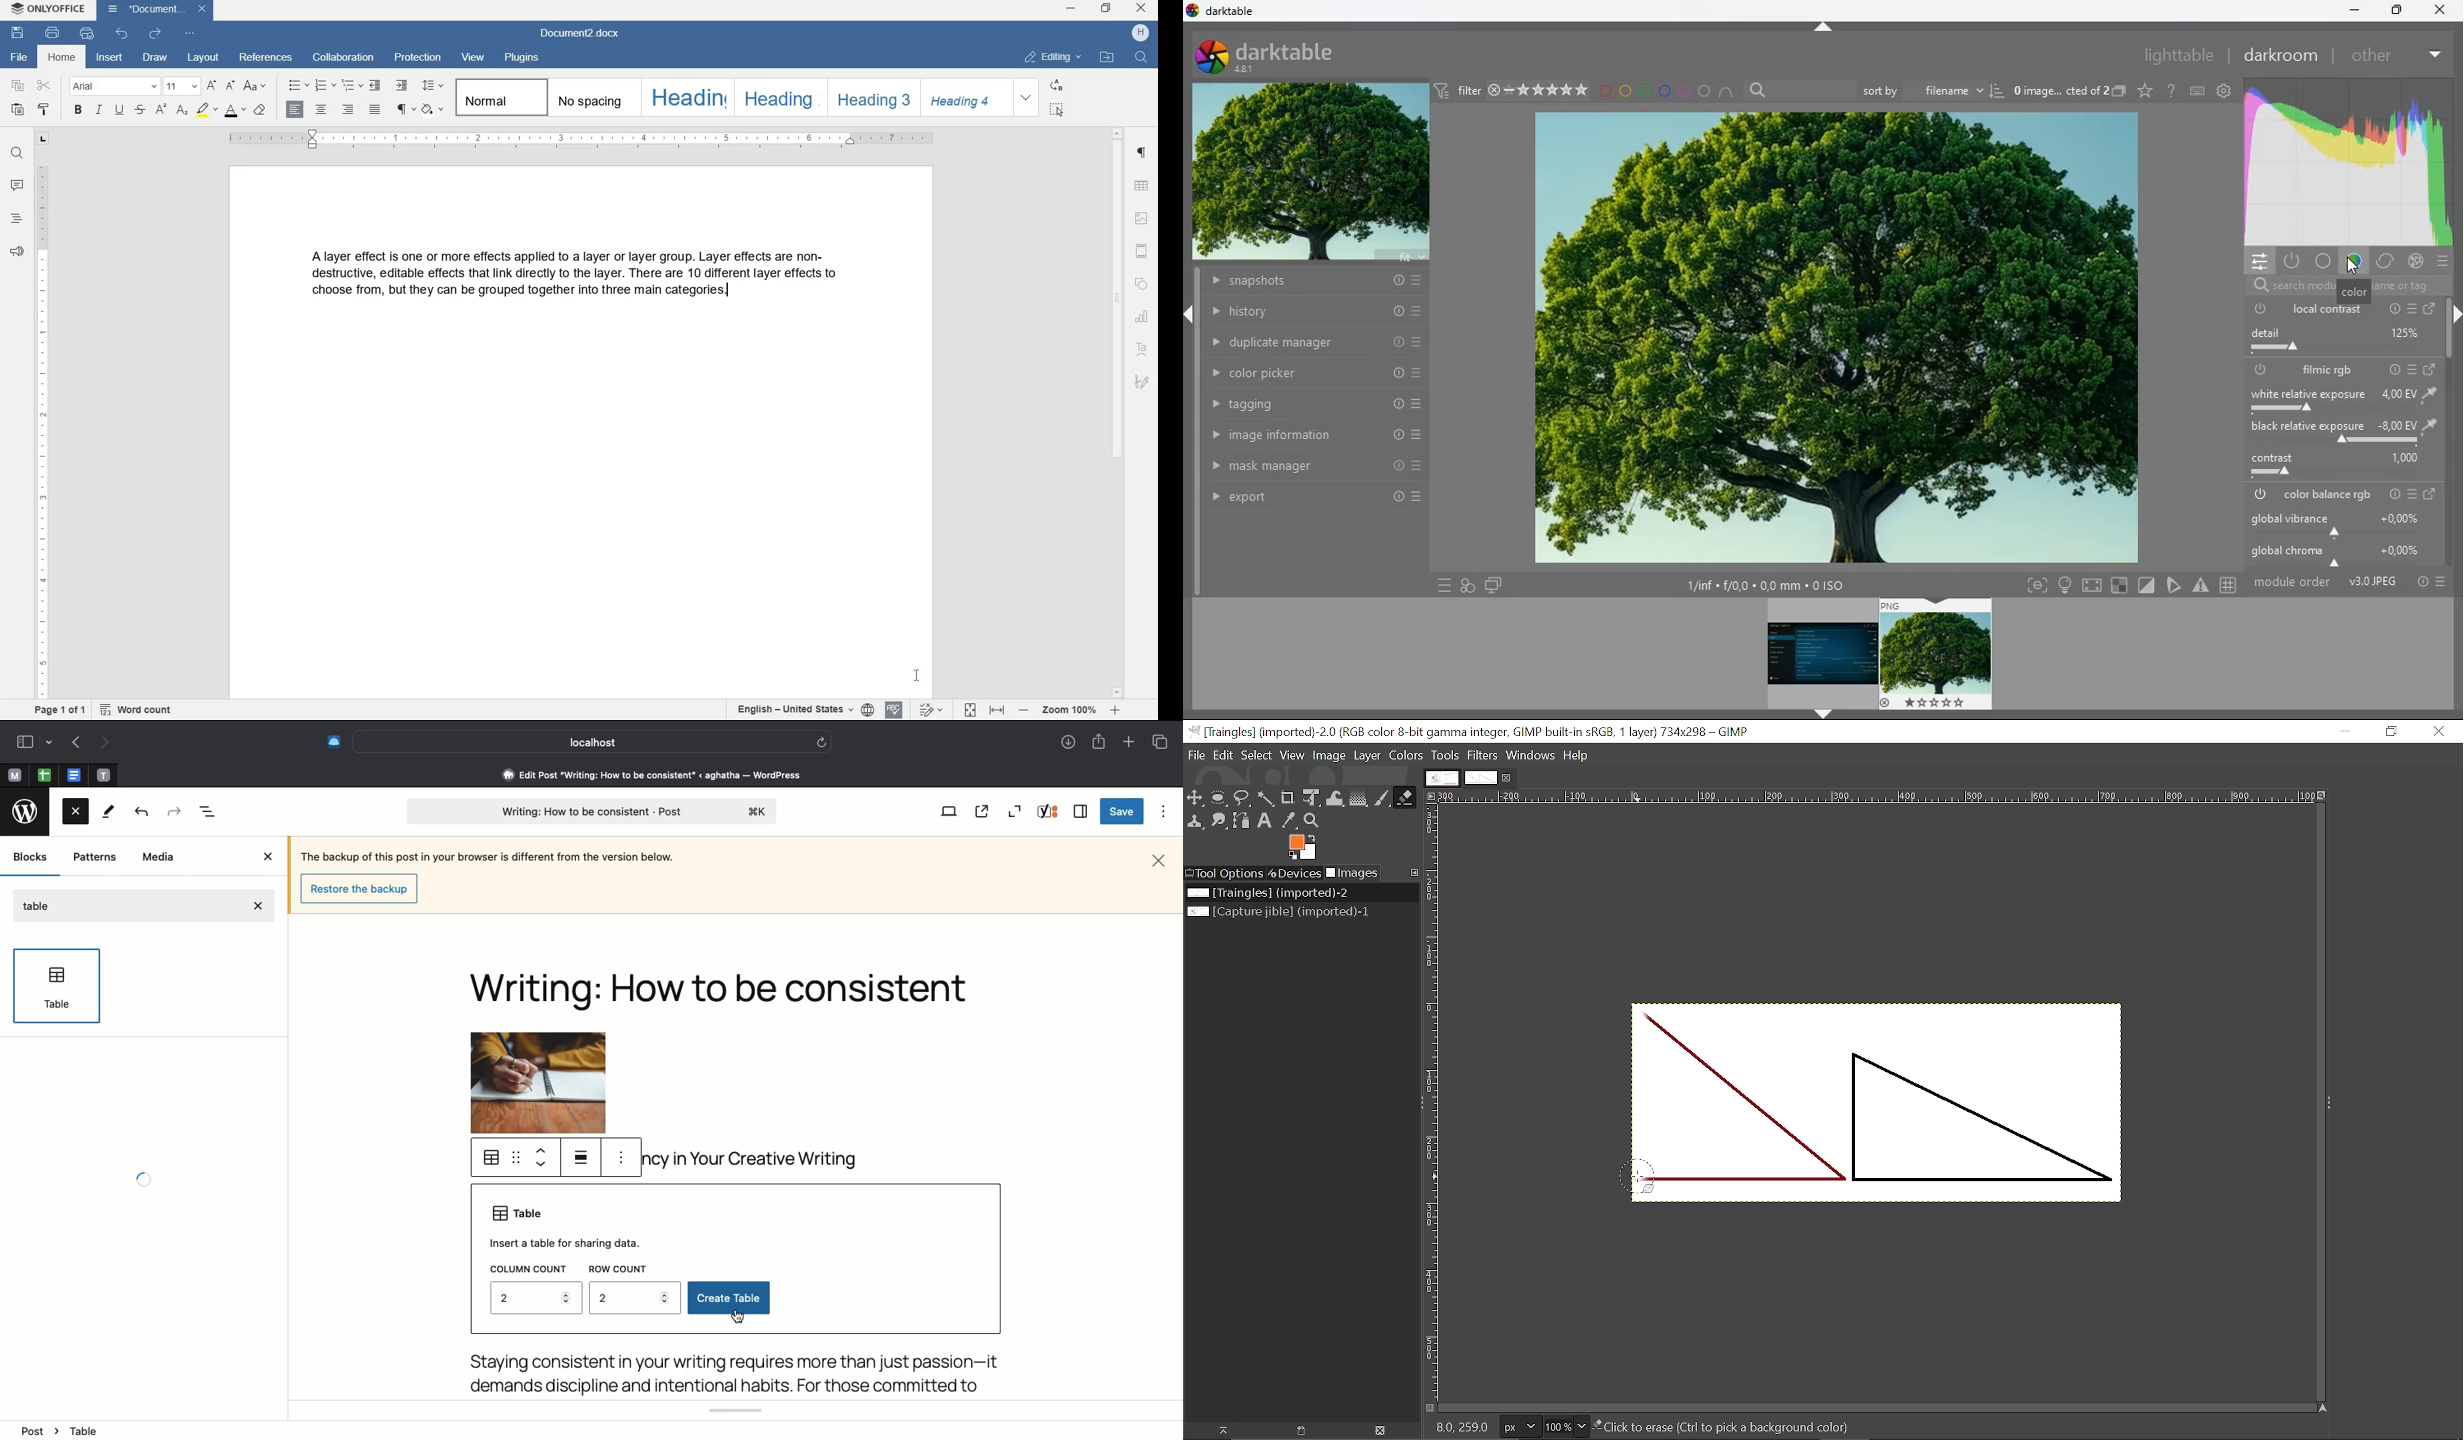 Image resolution: width=2464 pixels, height=1456 pixels. What do you see at coordinates (16, 152) in the screenshot?
I see `FIND` at bounding box center [16, 152].